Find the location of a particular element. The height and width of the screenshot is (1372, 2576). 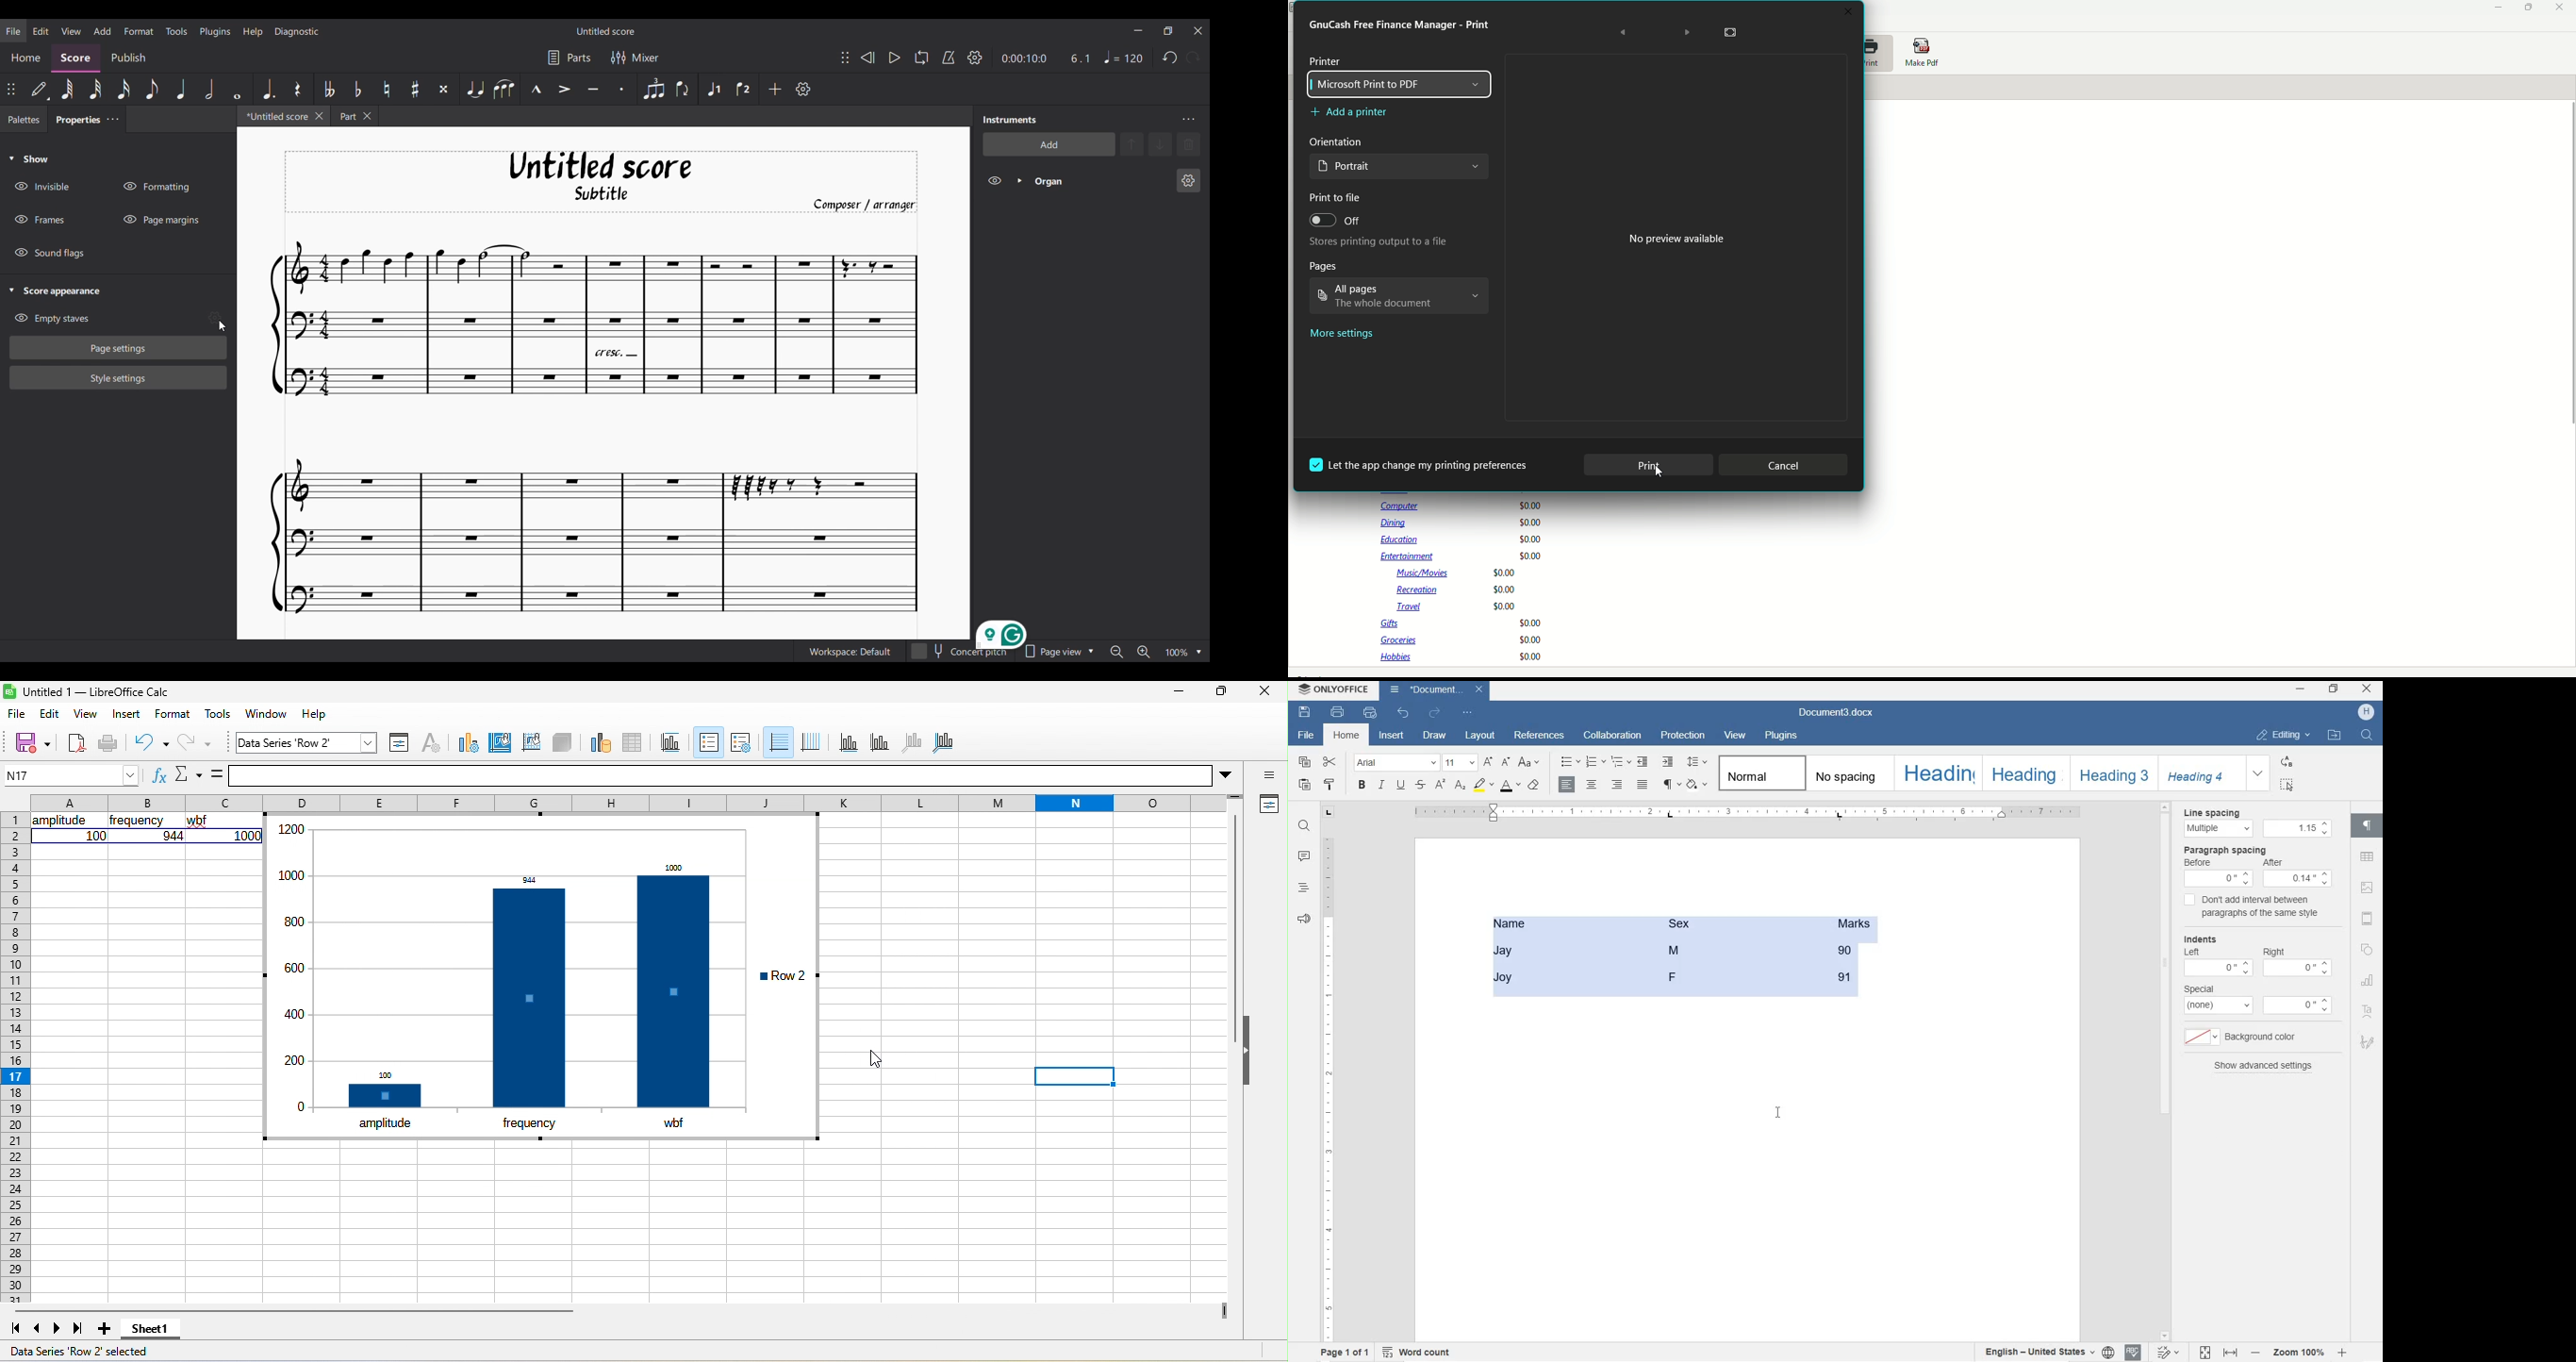

Hide Empty staves is located at coordinates (52, 318).